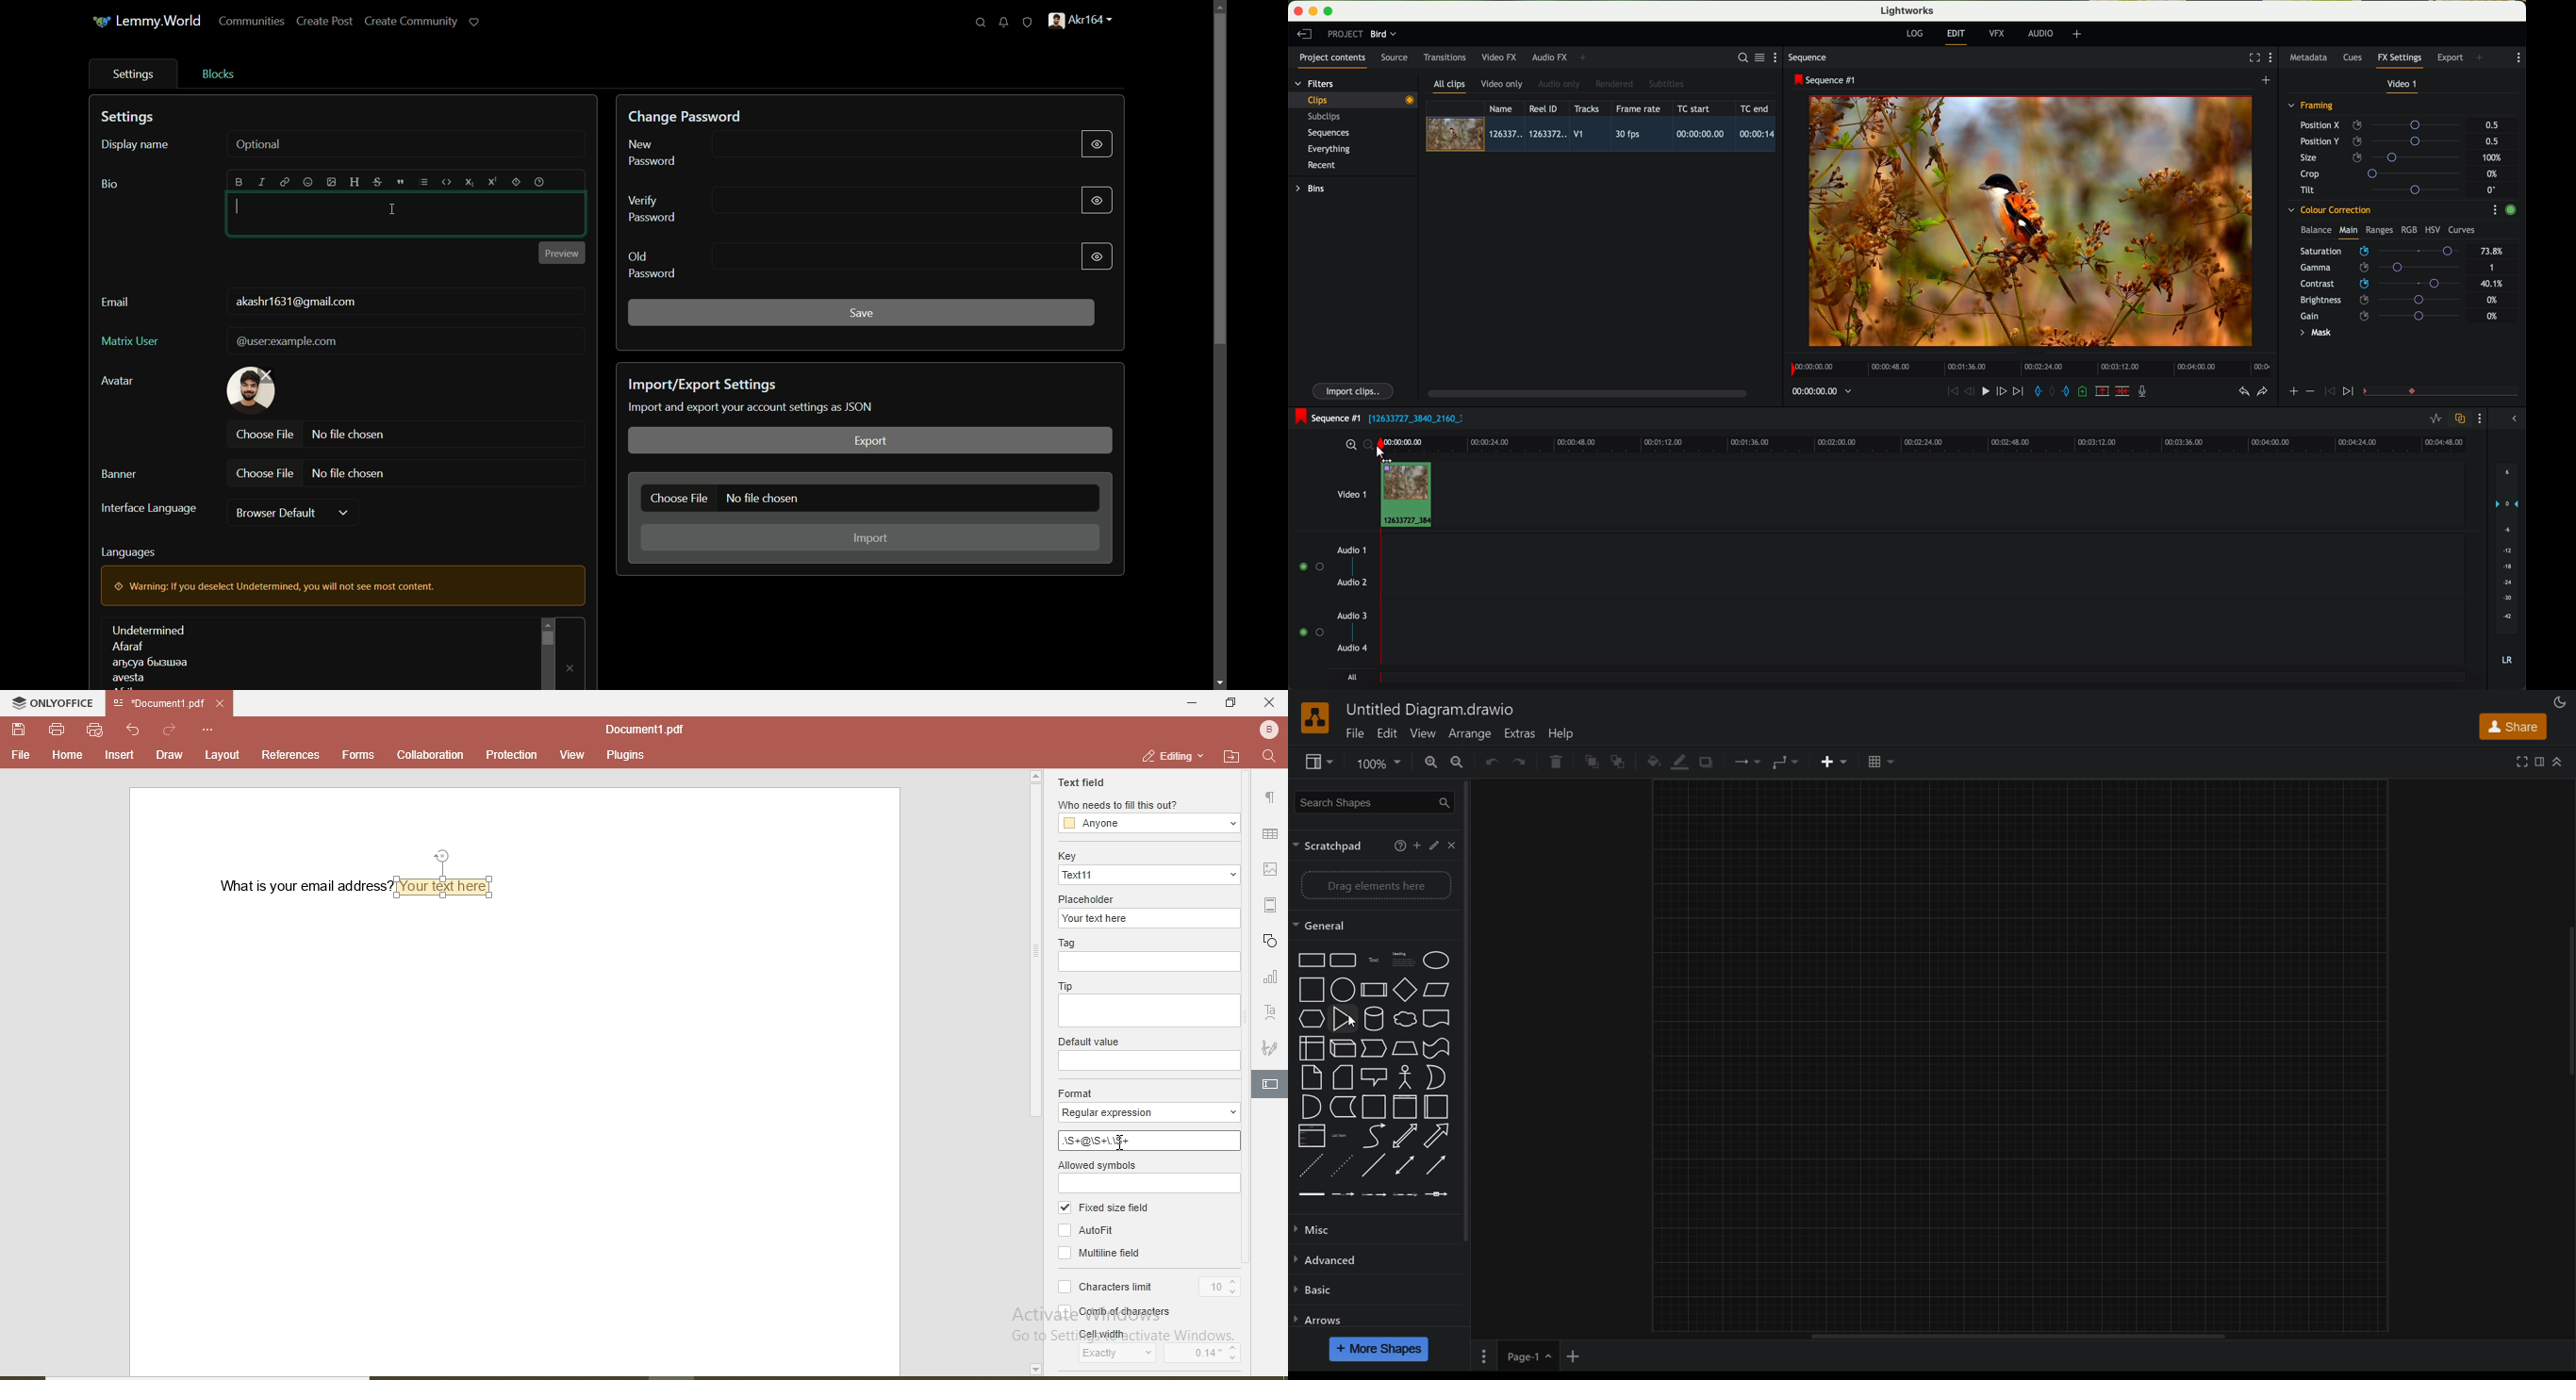 The image size is (2576, 1400). Describe the element at coordinates (1433, 762) in the screenshot. I see `Zoom In` at that location.